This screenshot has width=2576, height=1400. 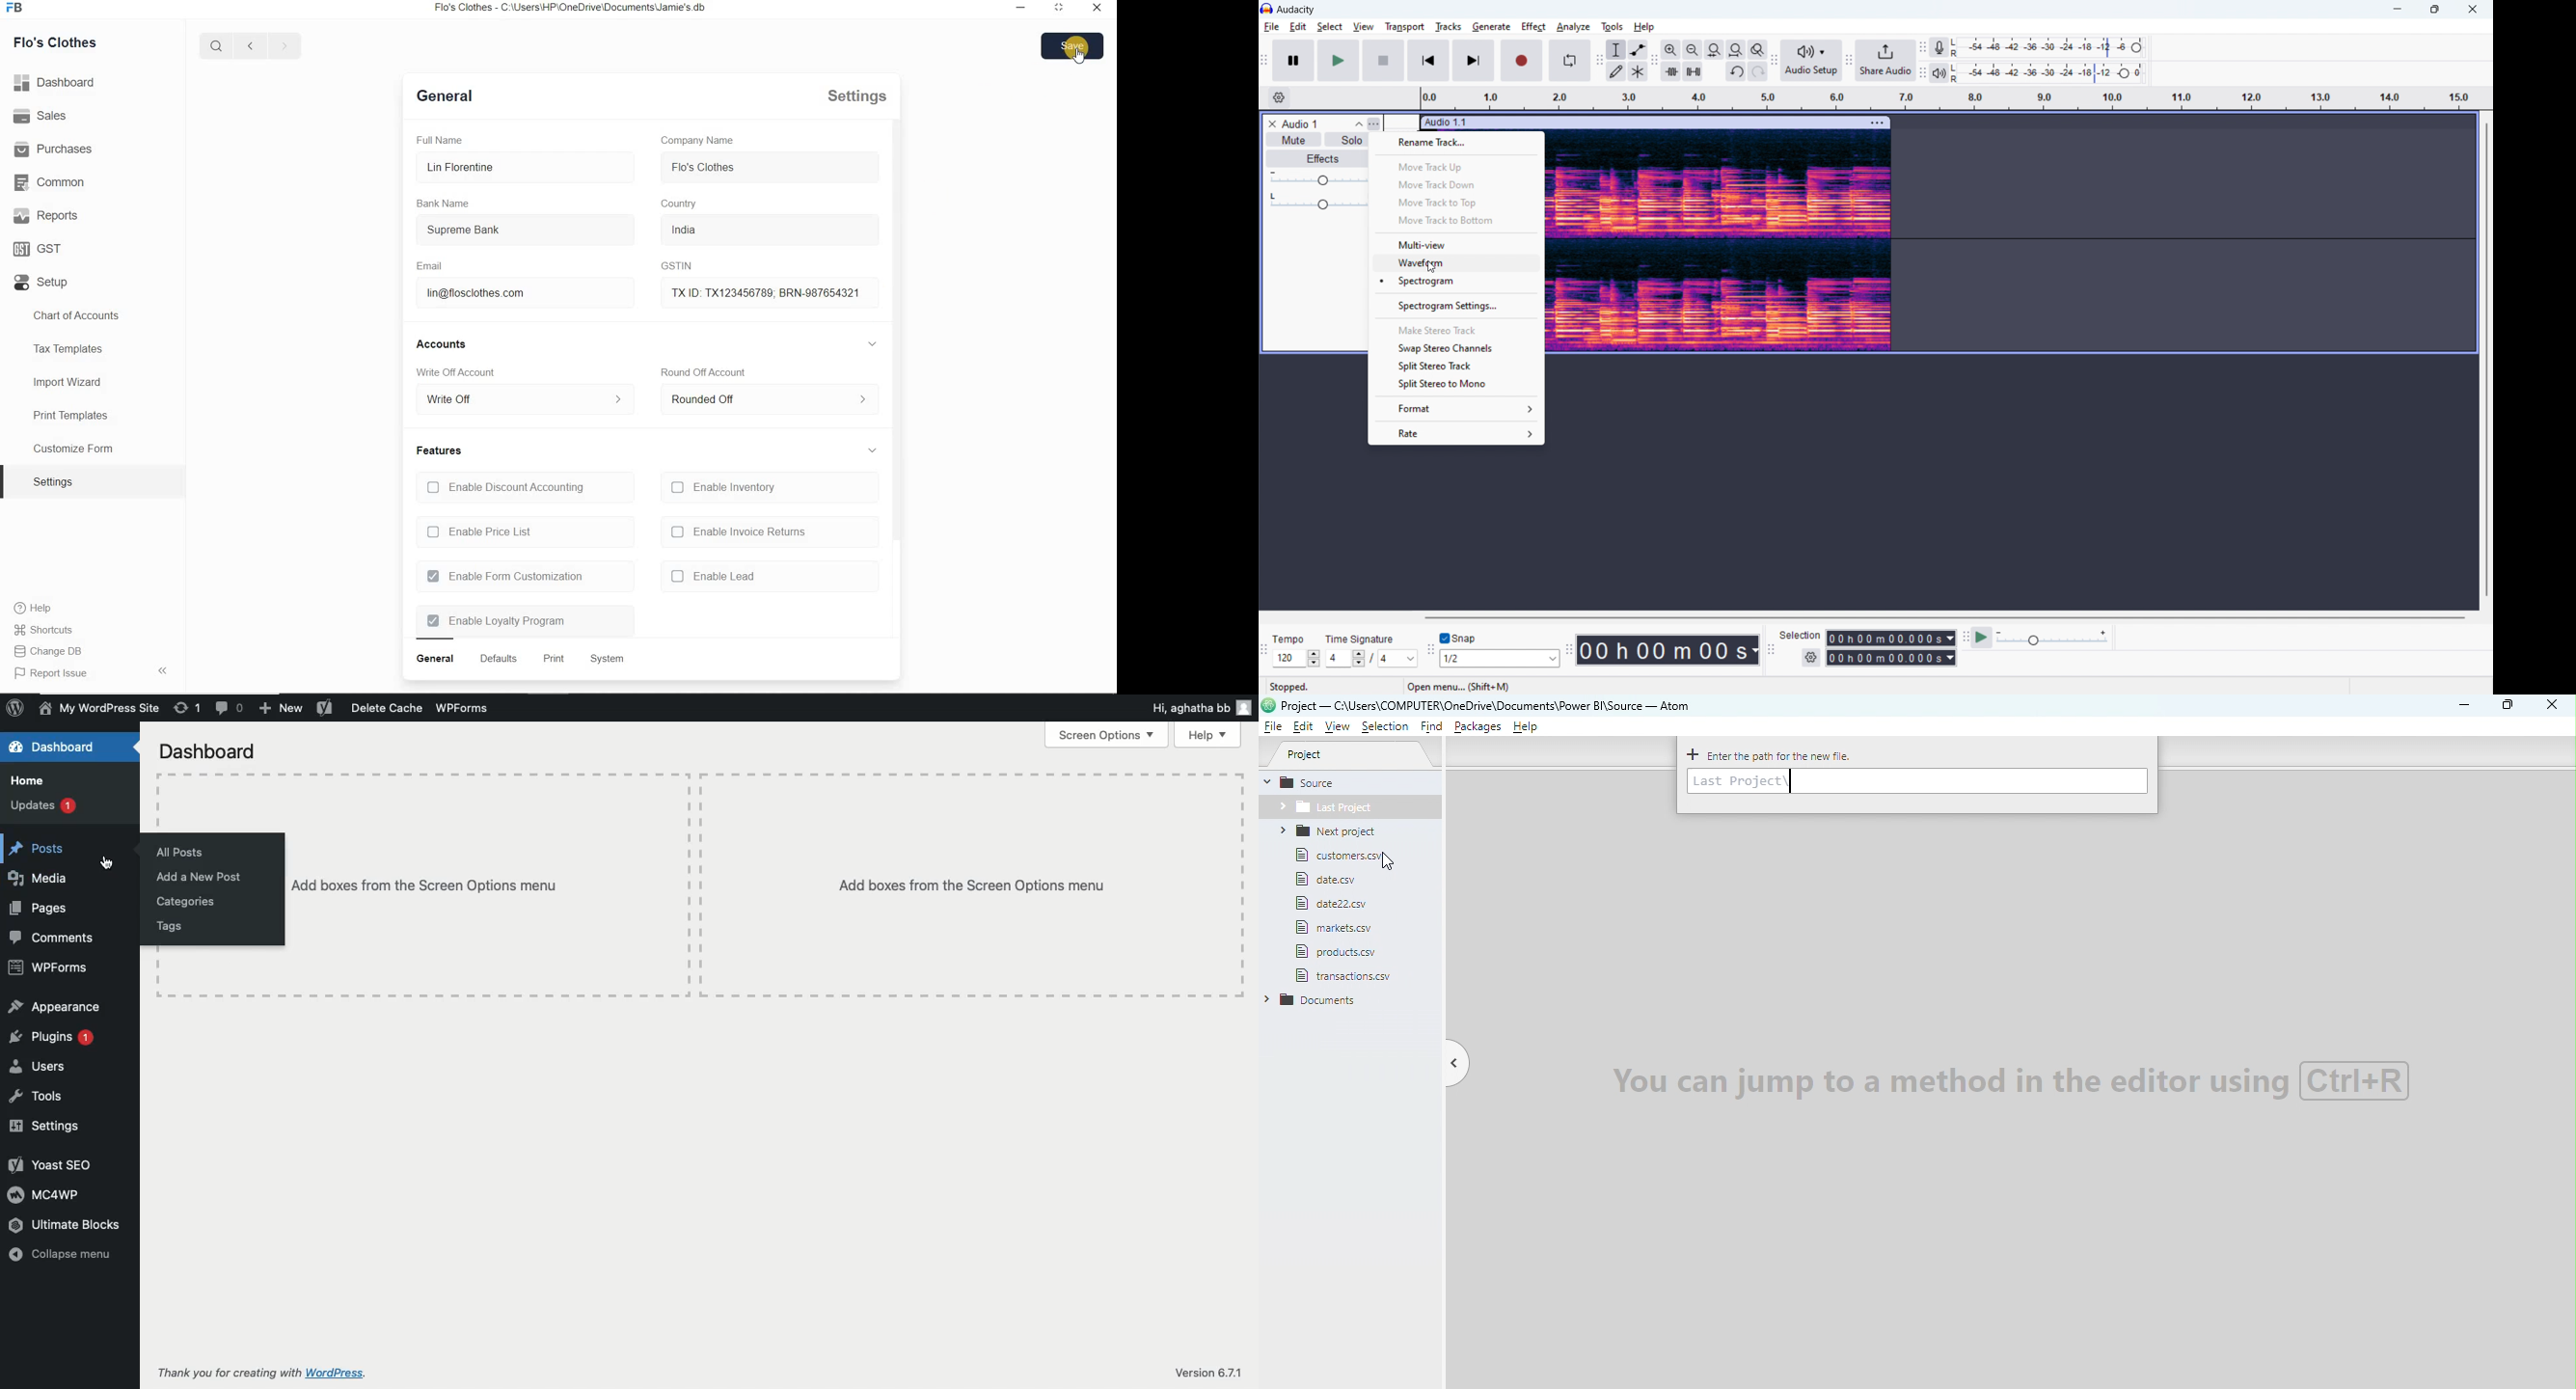 I want to click on Reports, so click(x=49, y=216).